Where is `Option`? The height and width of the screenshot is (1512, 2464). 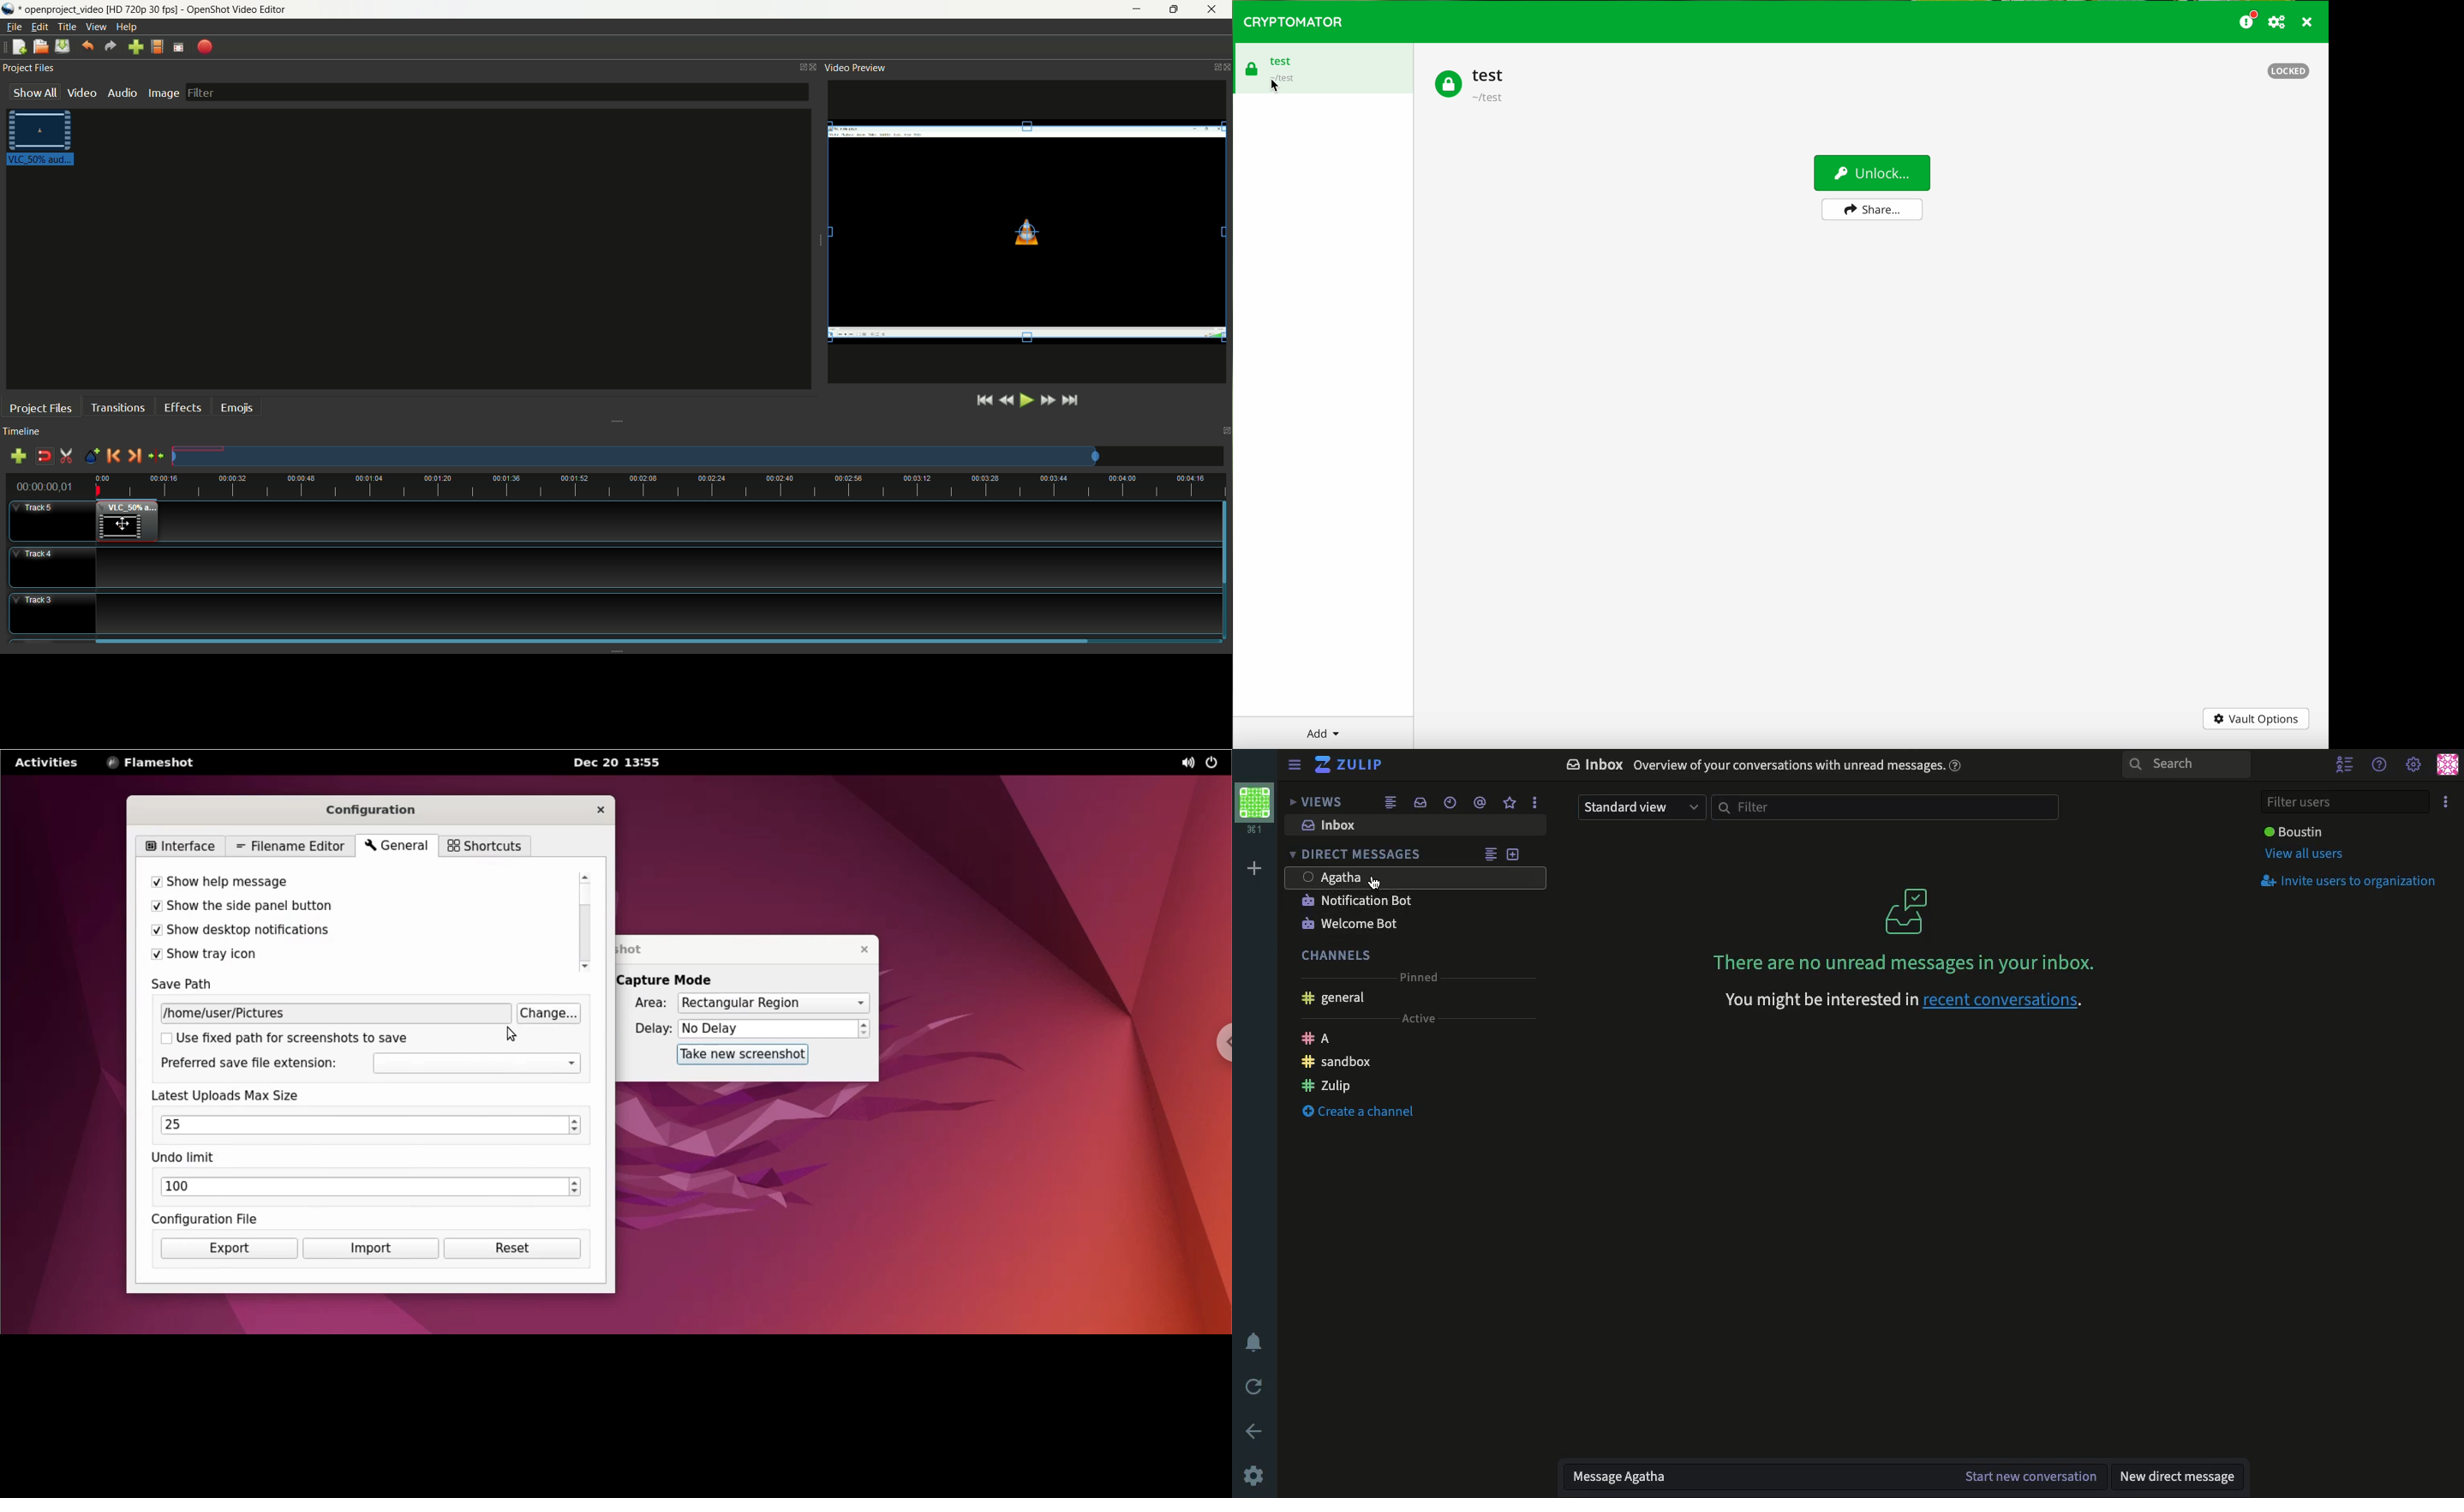 Option is located at coordinates (2446, 801).